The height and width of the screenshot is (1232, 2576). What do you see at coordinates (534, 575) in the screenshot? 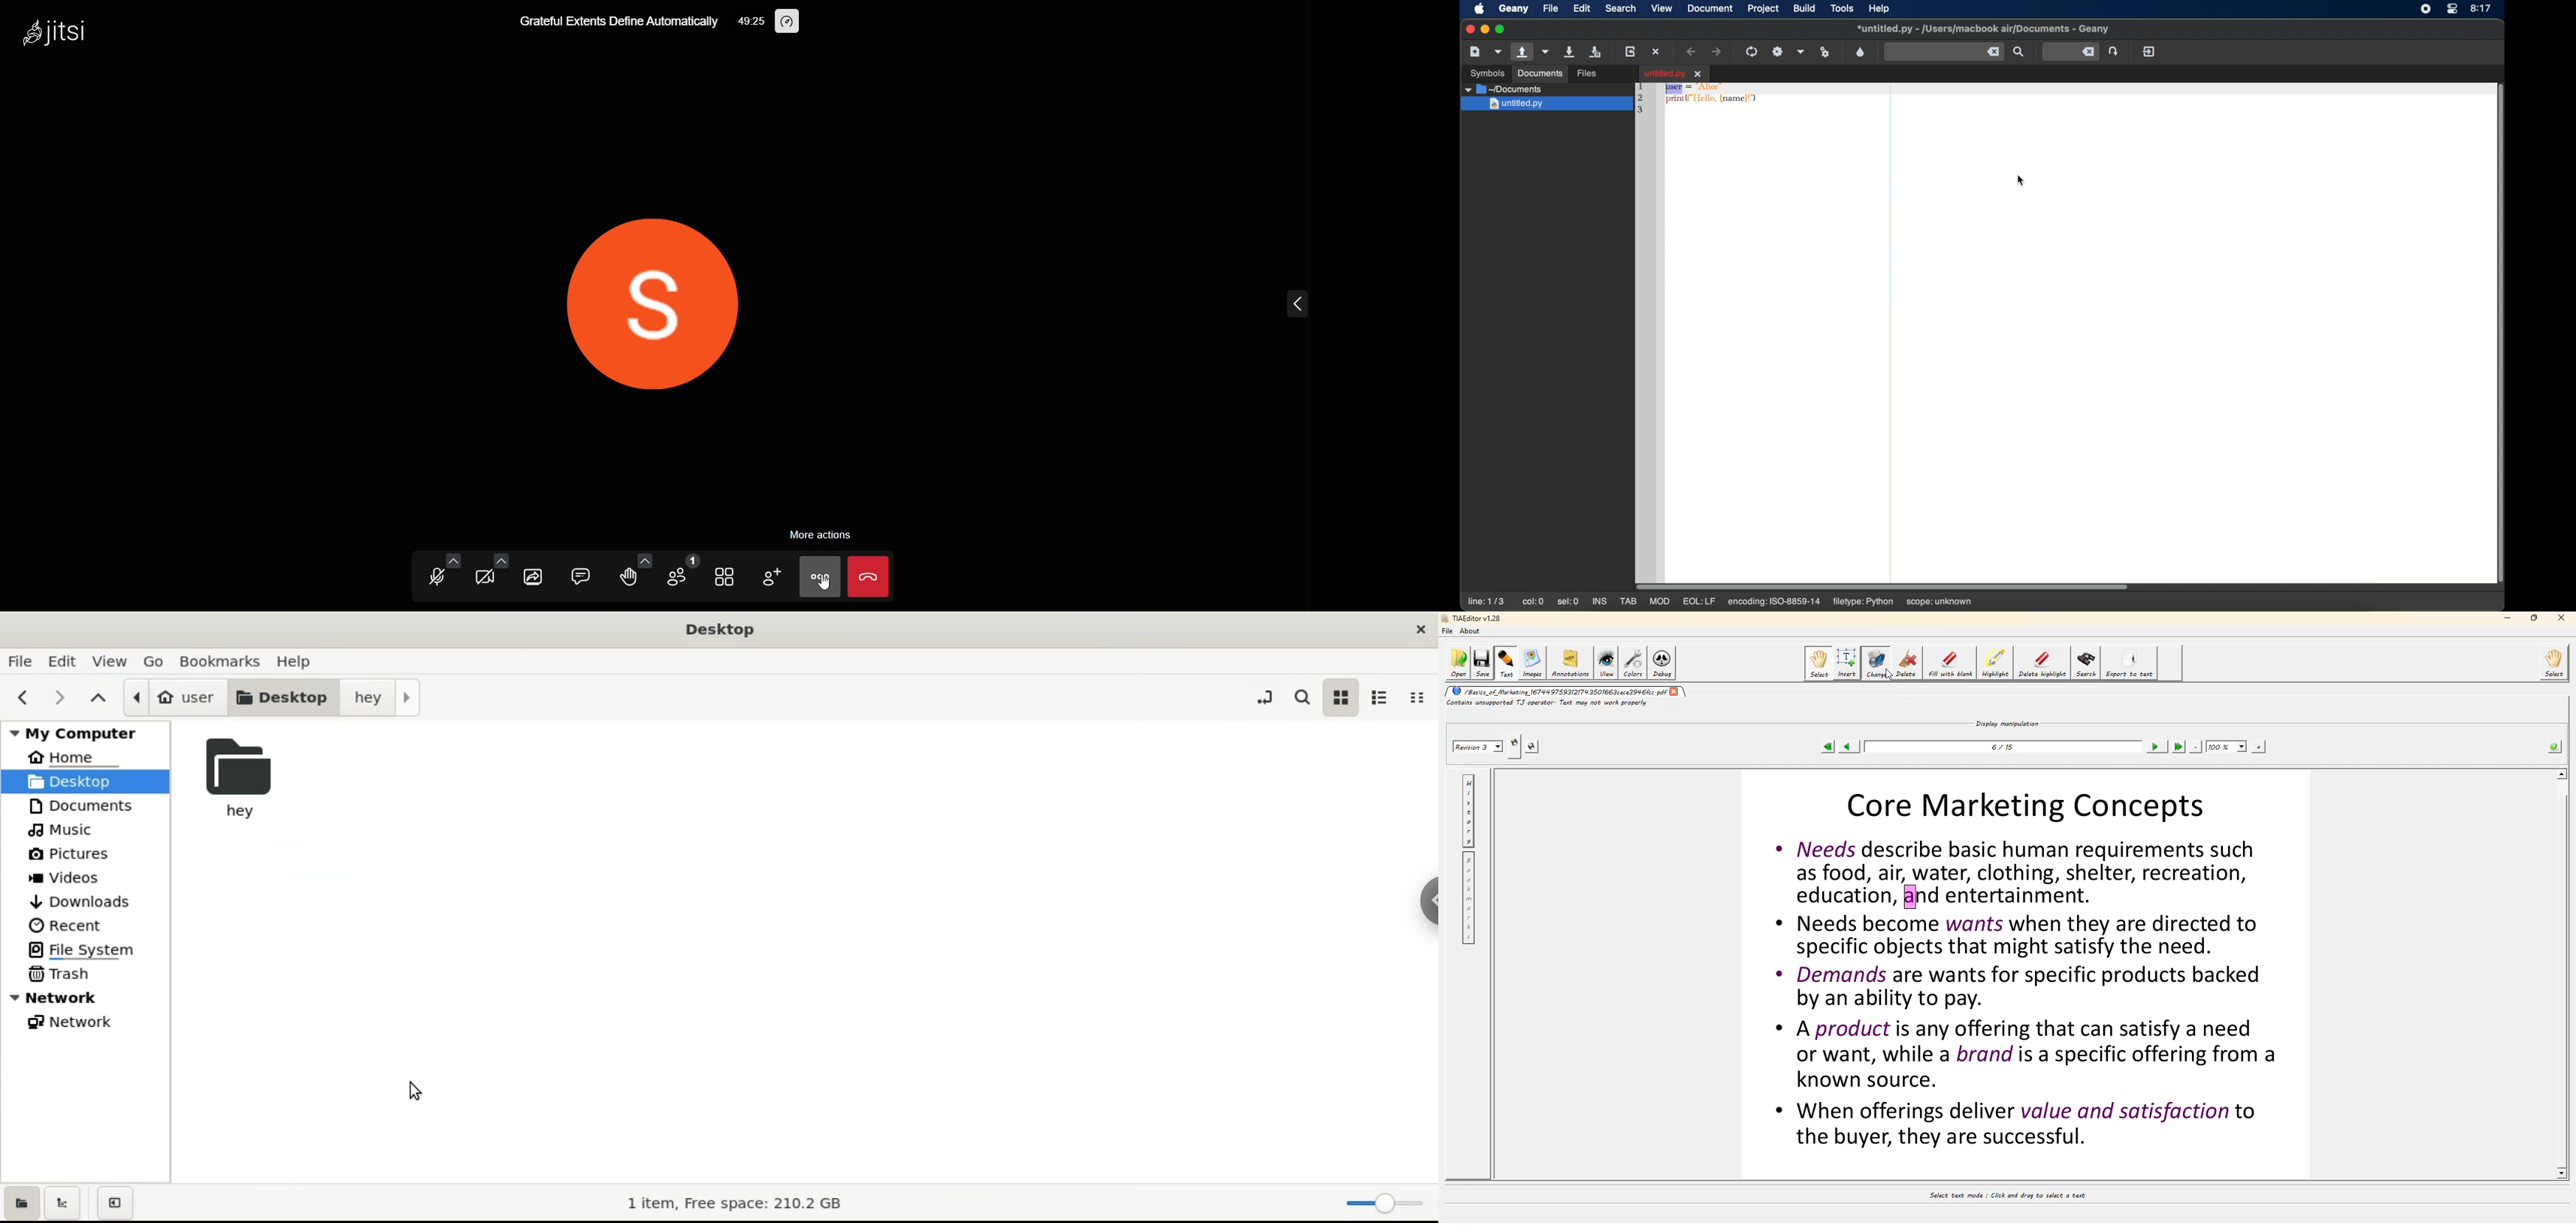
I see `screen share` at bounding box center [534, 575].